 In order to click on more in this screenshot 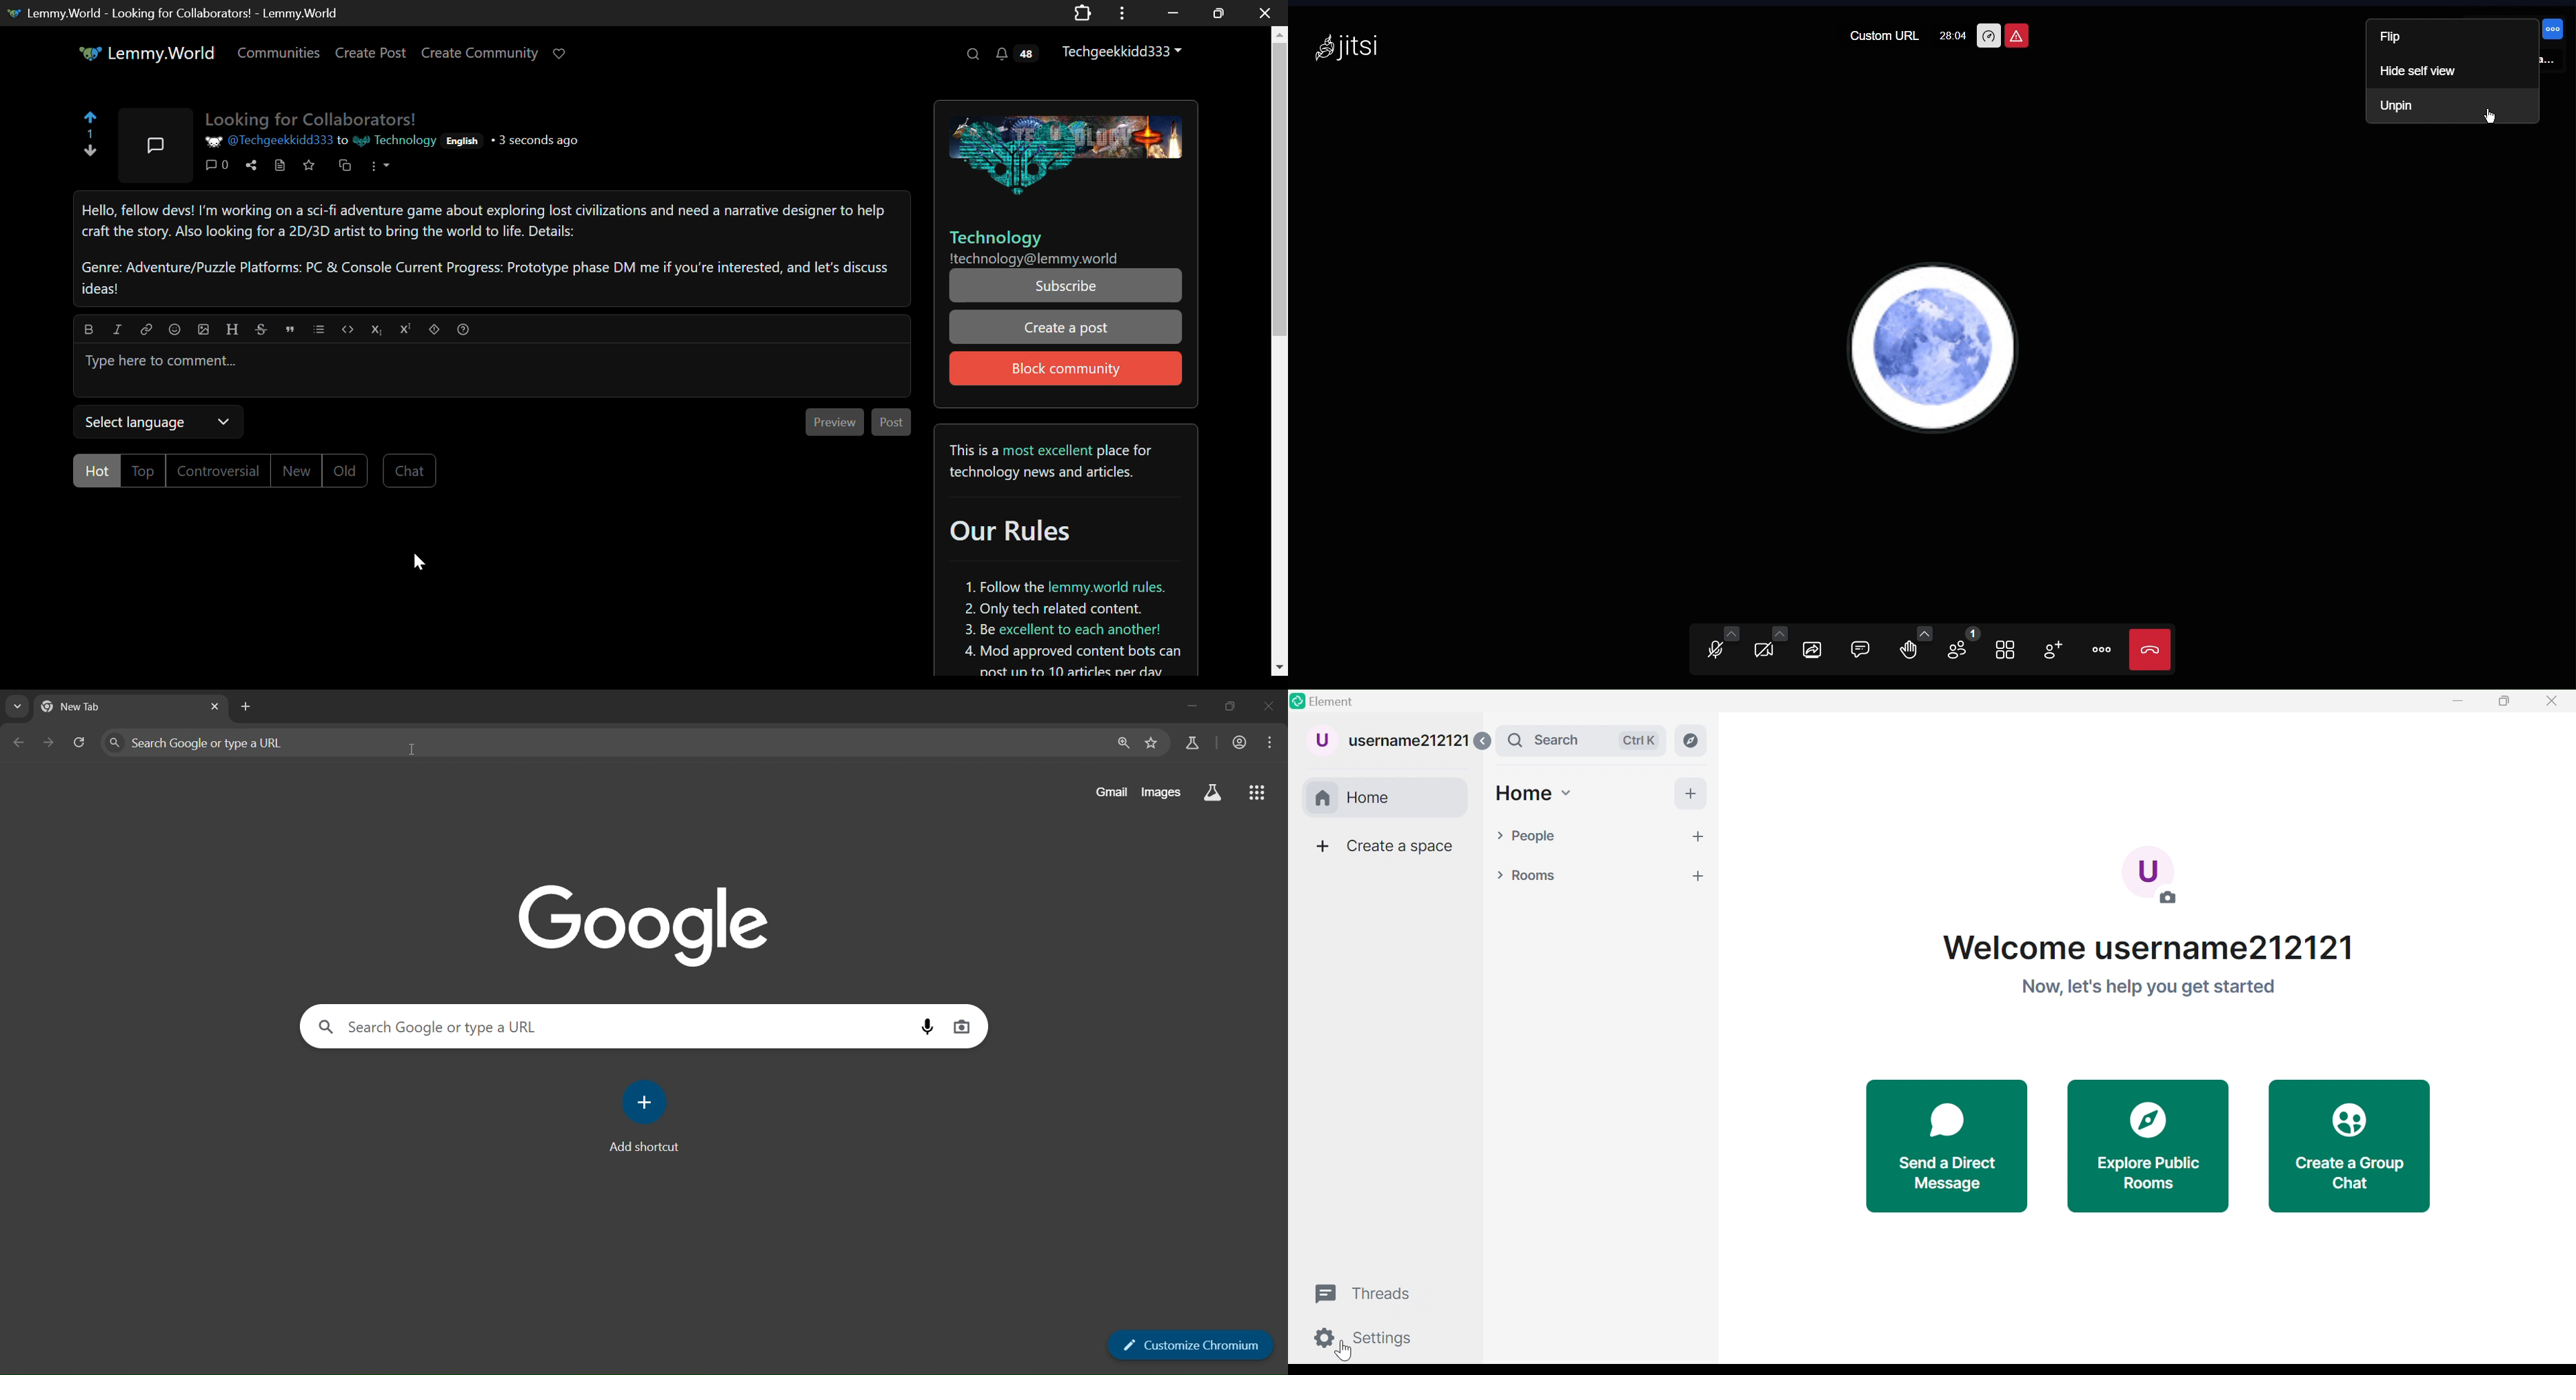, I will do `click(1697, 875)`.